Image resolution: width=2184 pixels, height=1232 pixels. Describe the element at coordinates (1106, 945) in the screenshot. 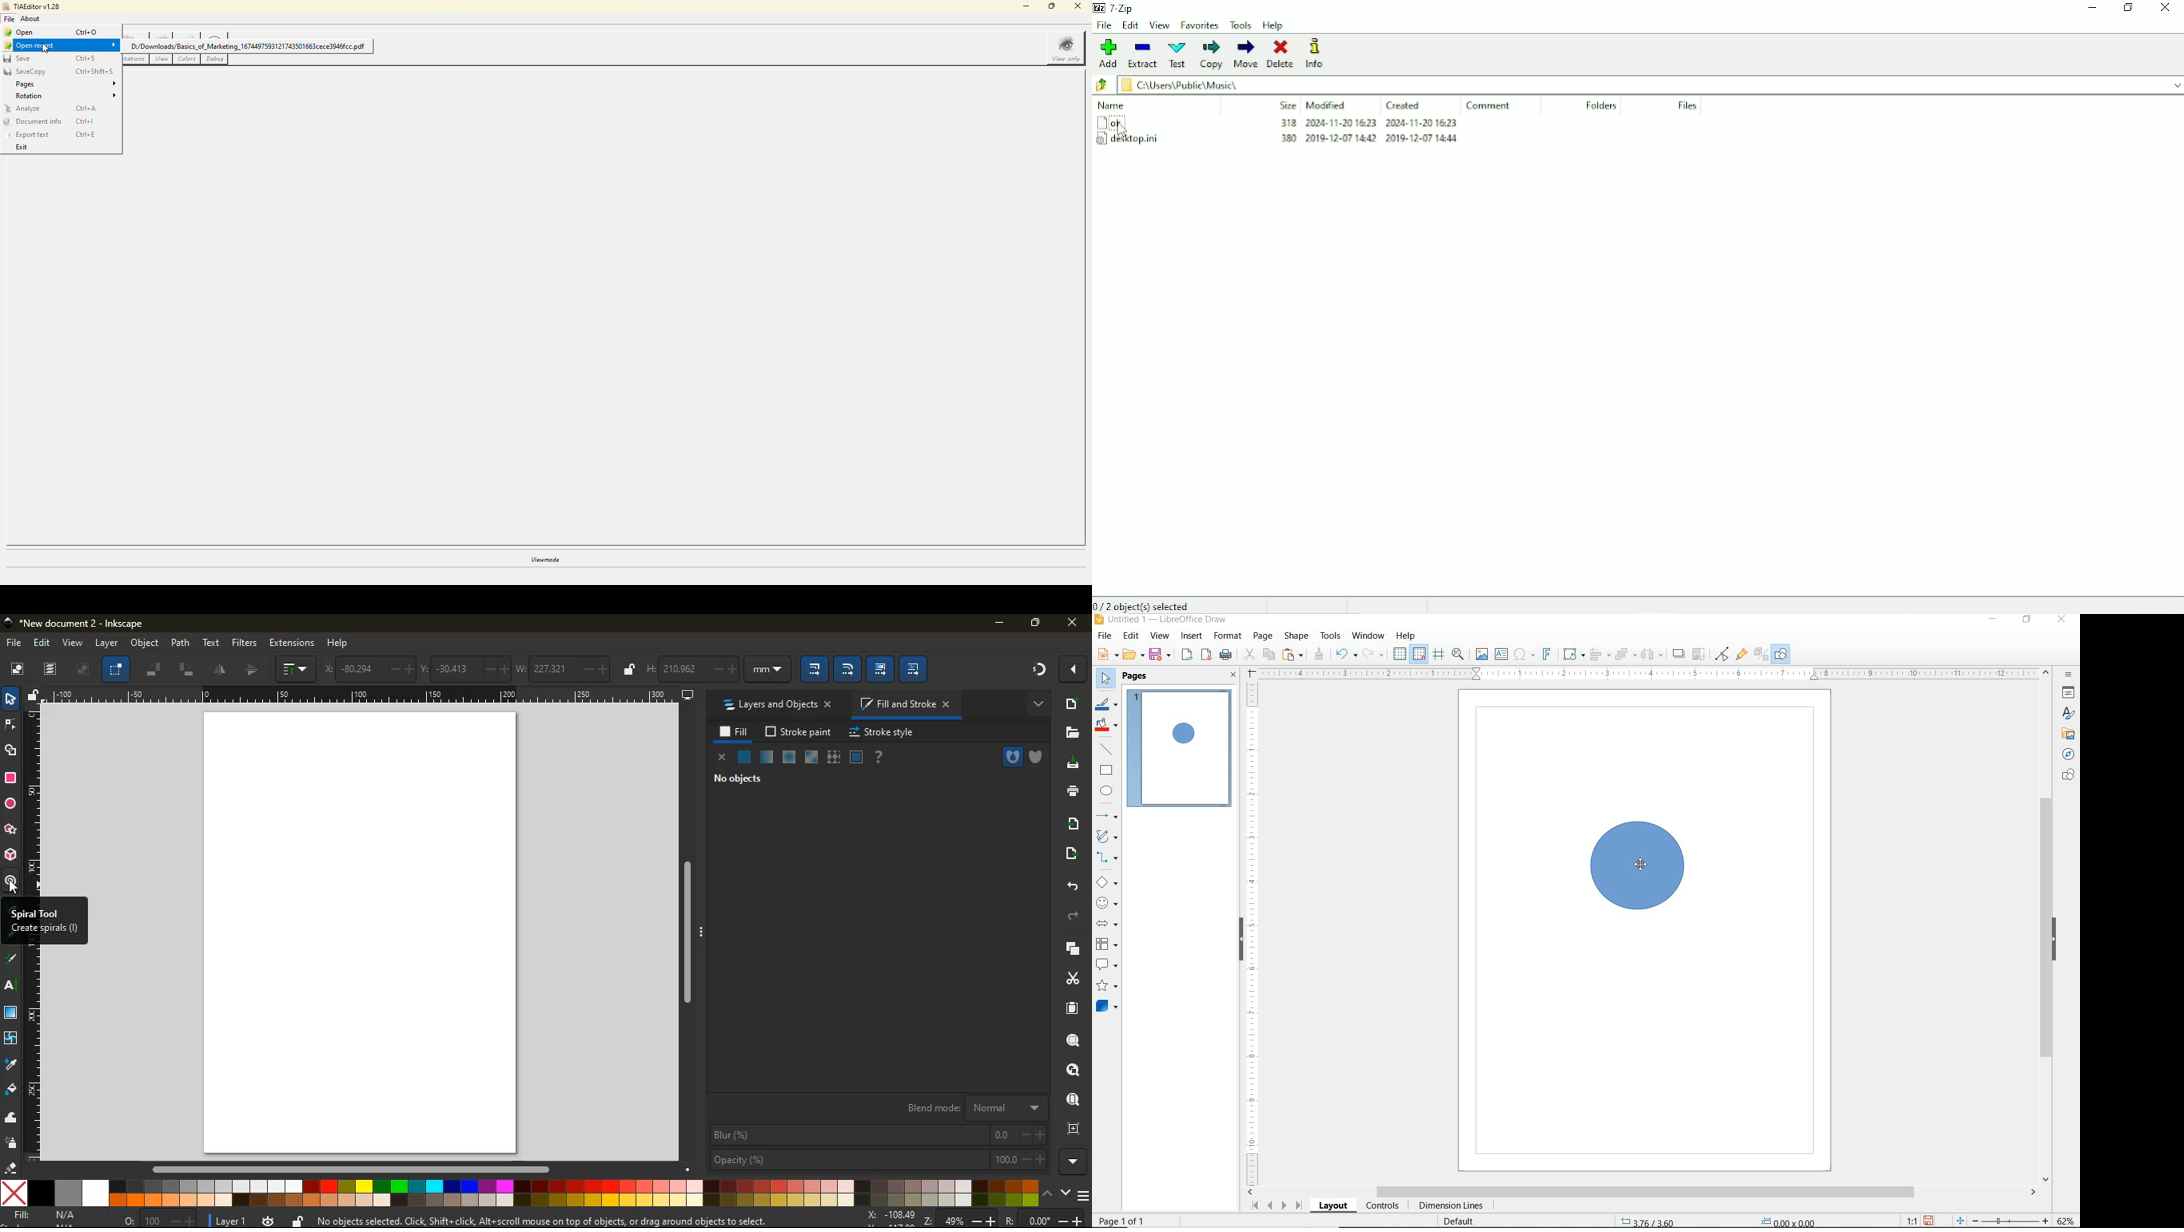

I see `FLOWCHART` at that location.